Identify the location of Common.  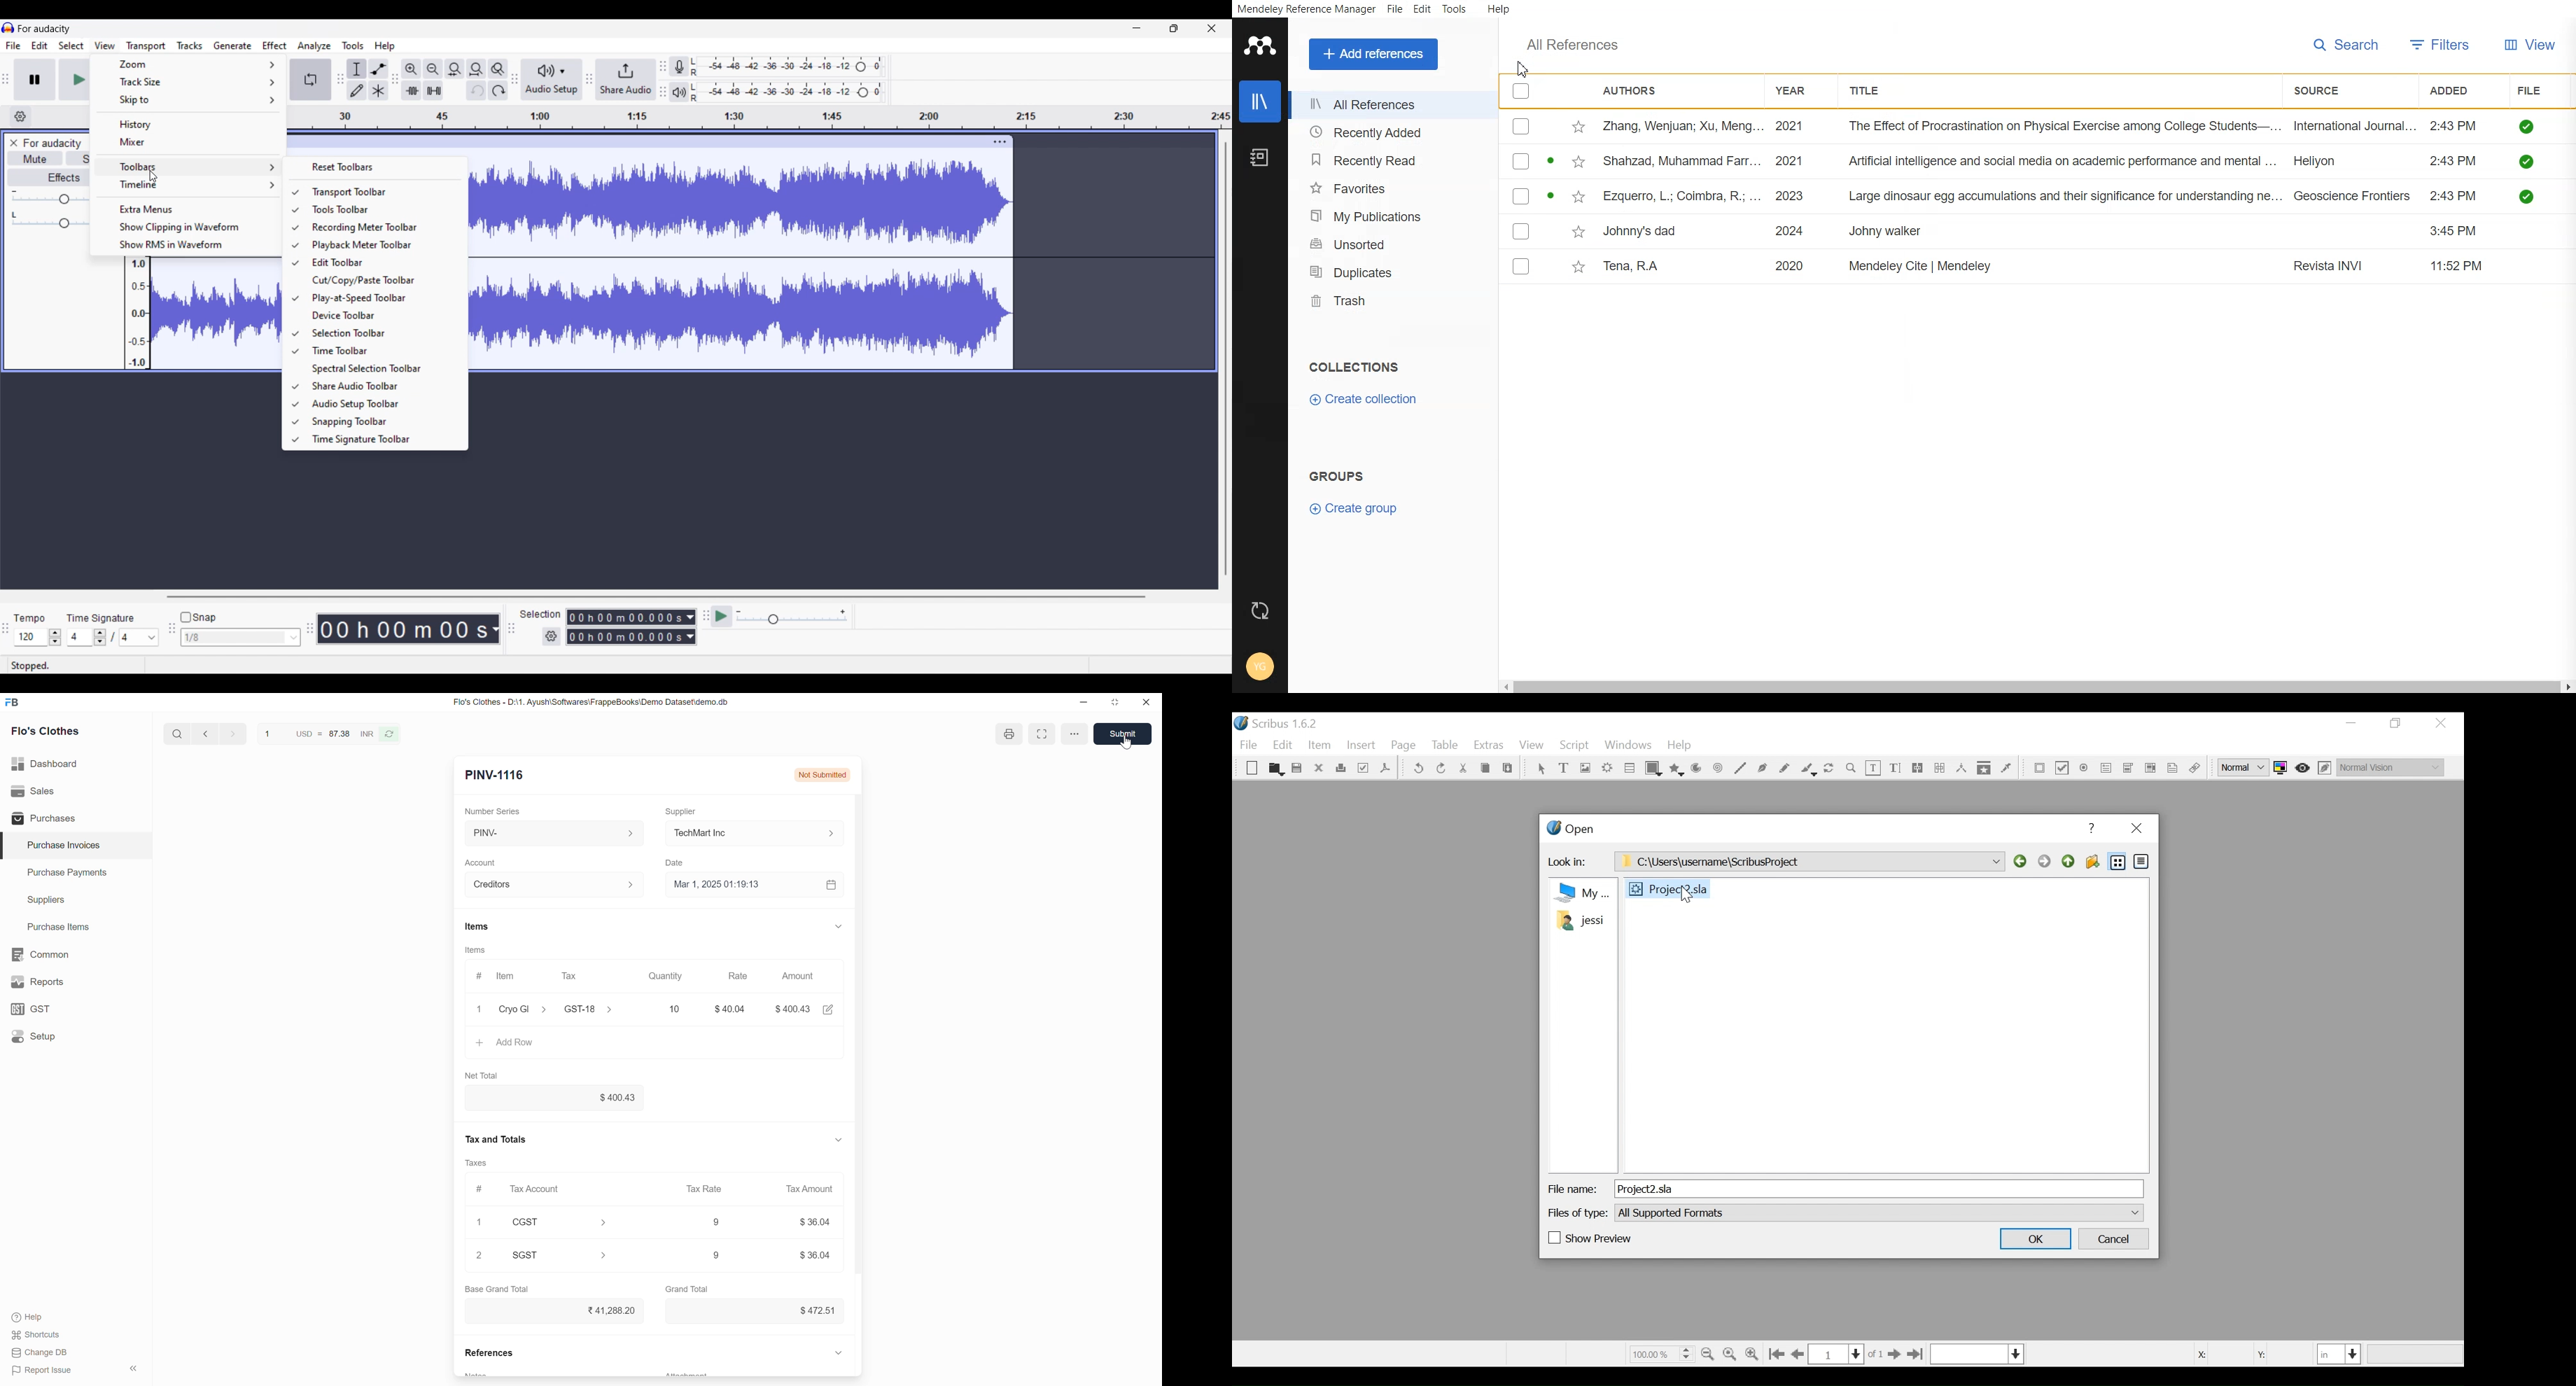
(41, 953).